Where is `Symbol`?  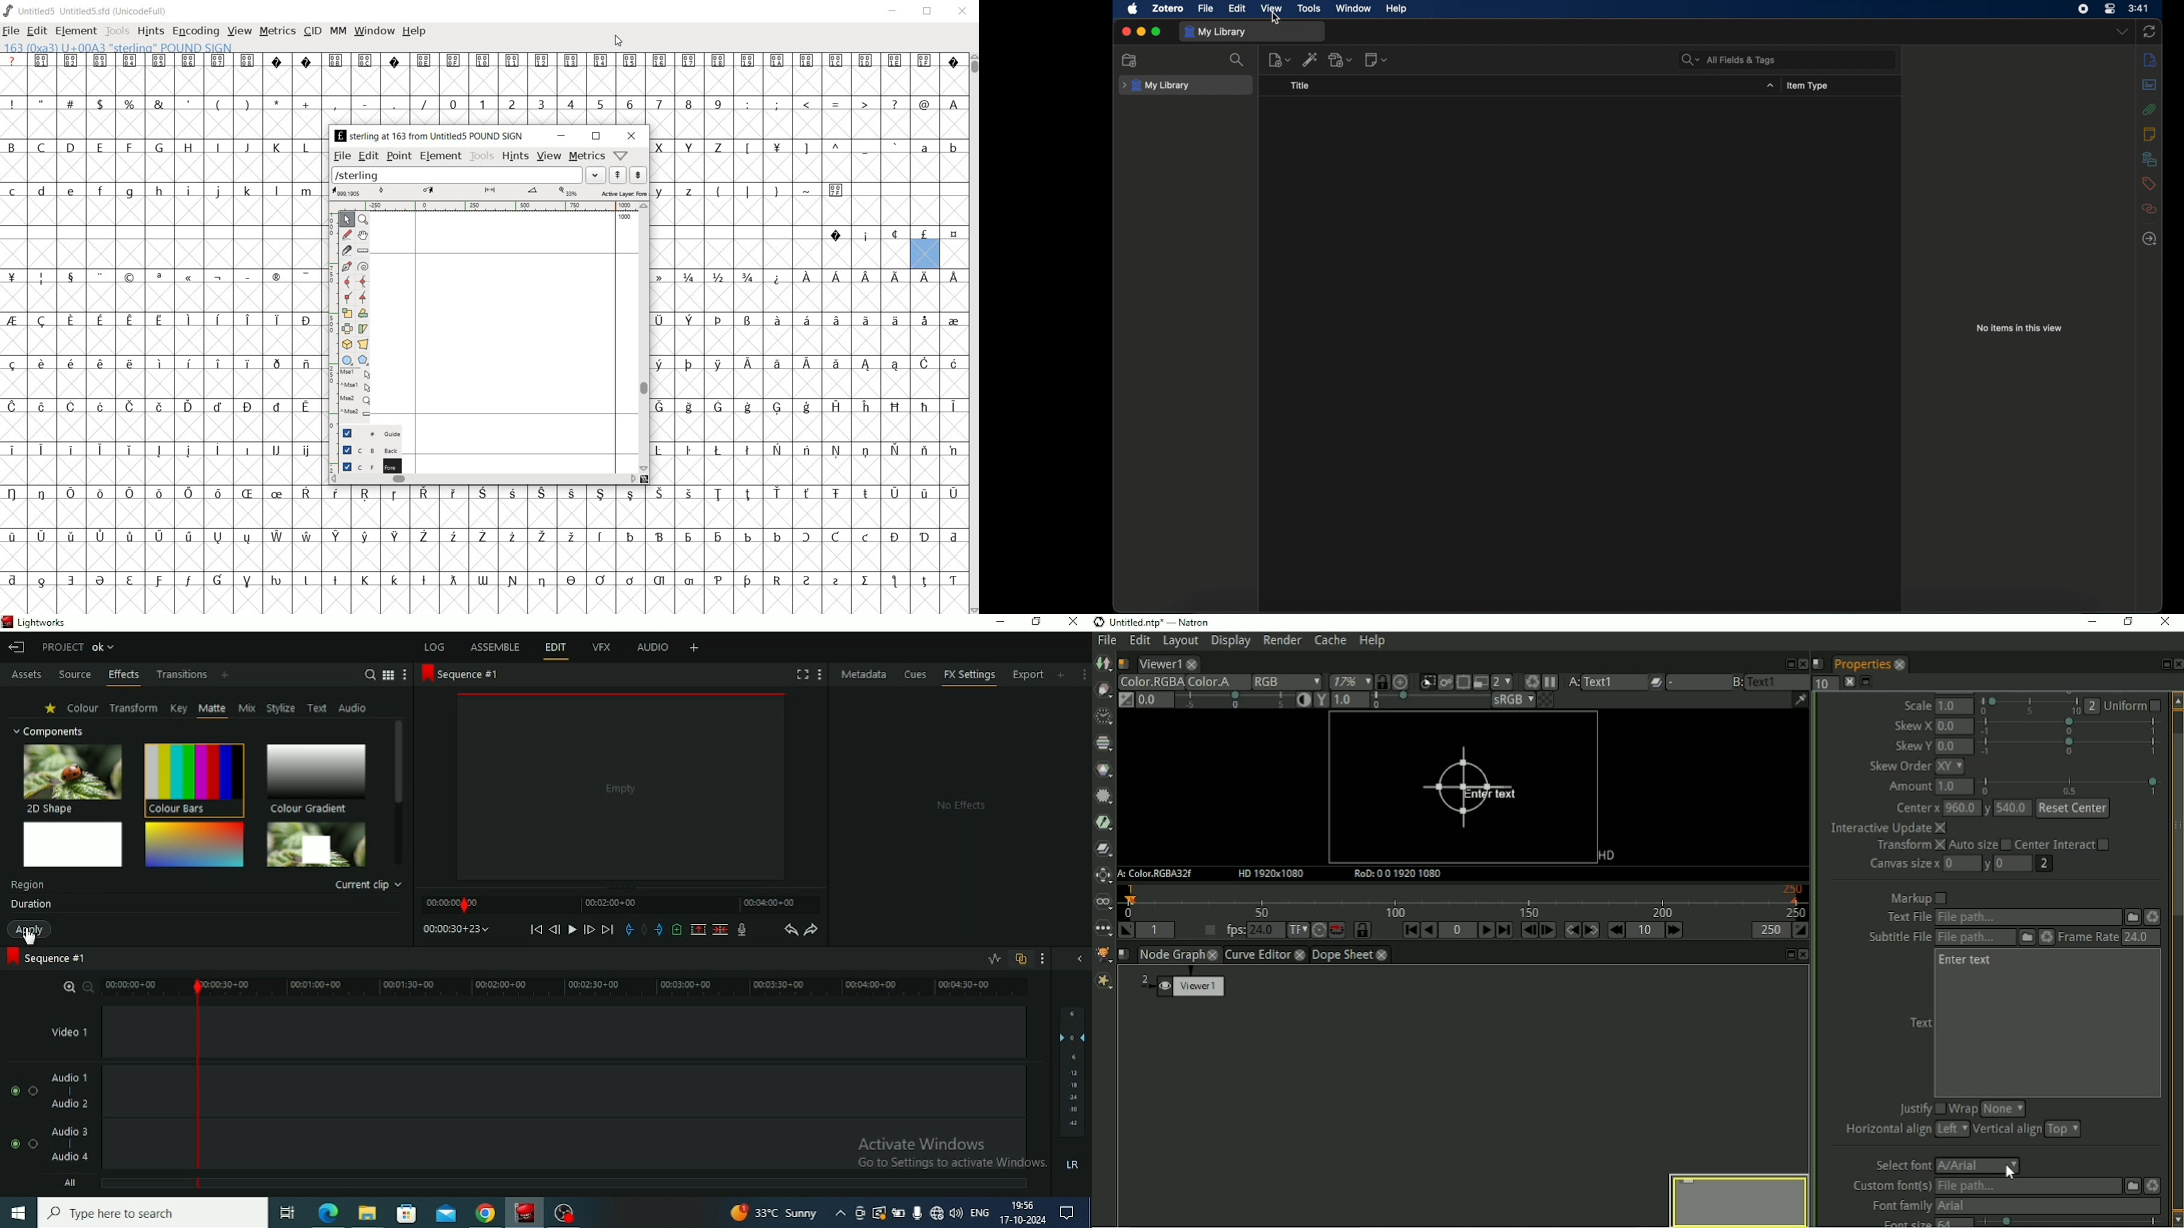
Symbol is located at coordinates (717, 407).